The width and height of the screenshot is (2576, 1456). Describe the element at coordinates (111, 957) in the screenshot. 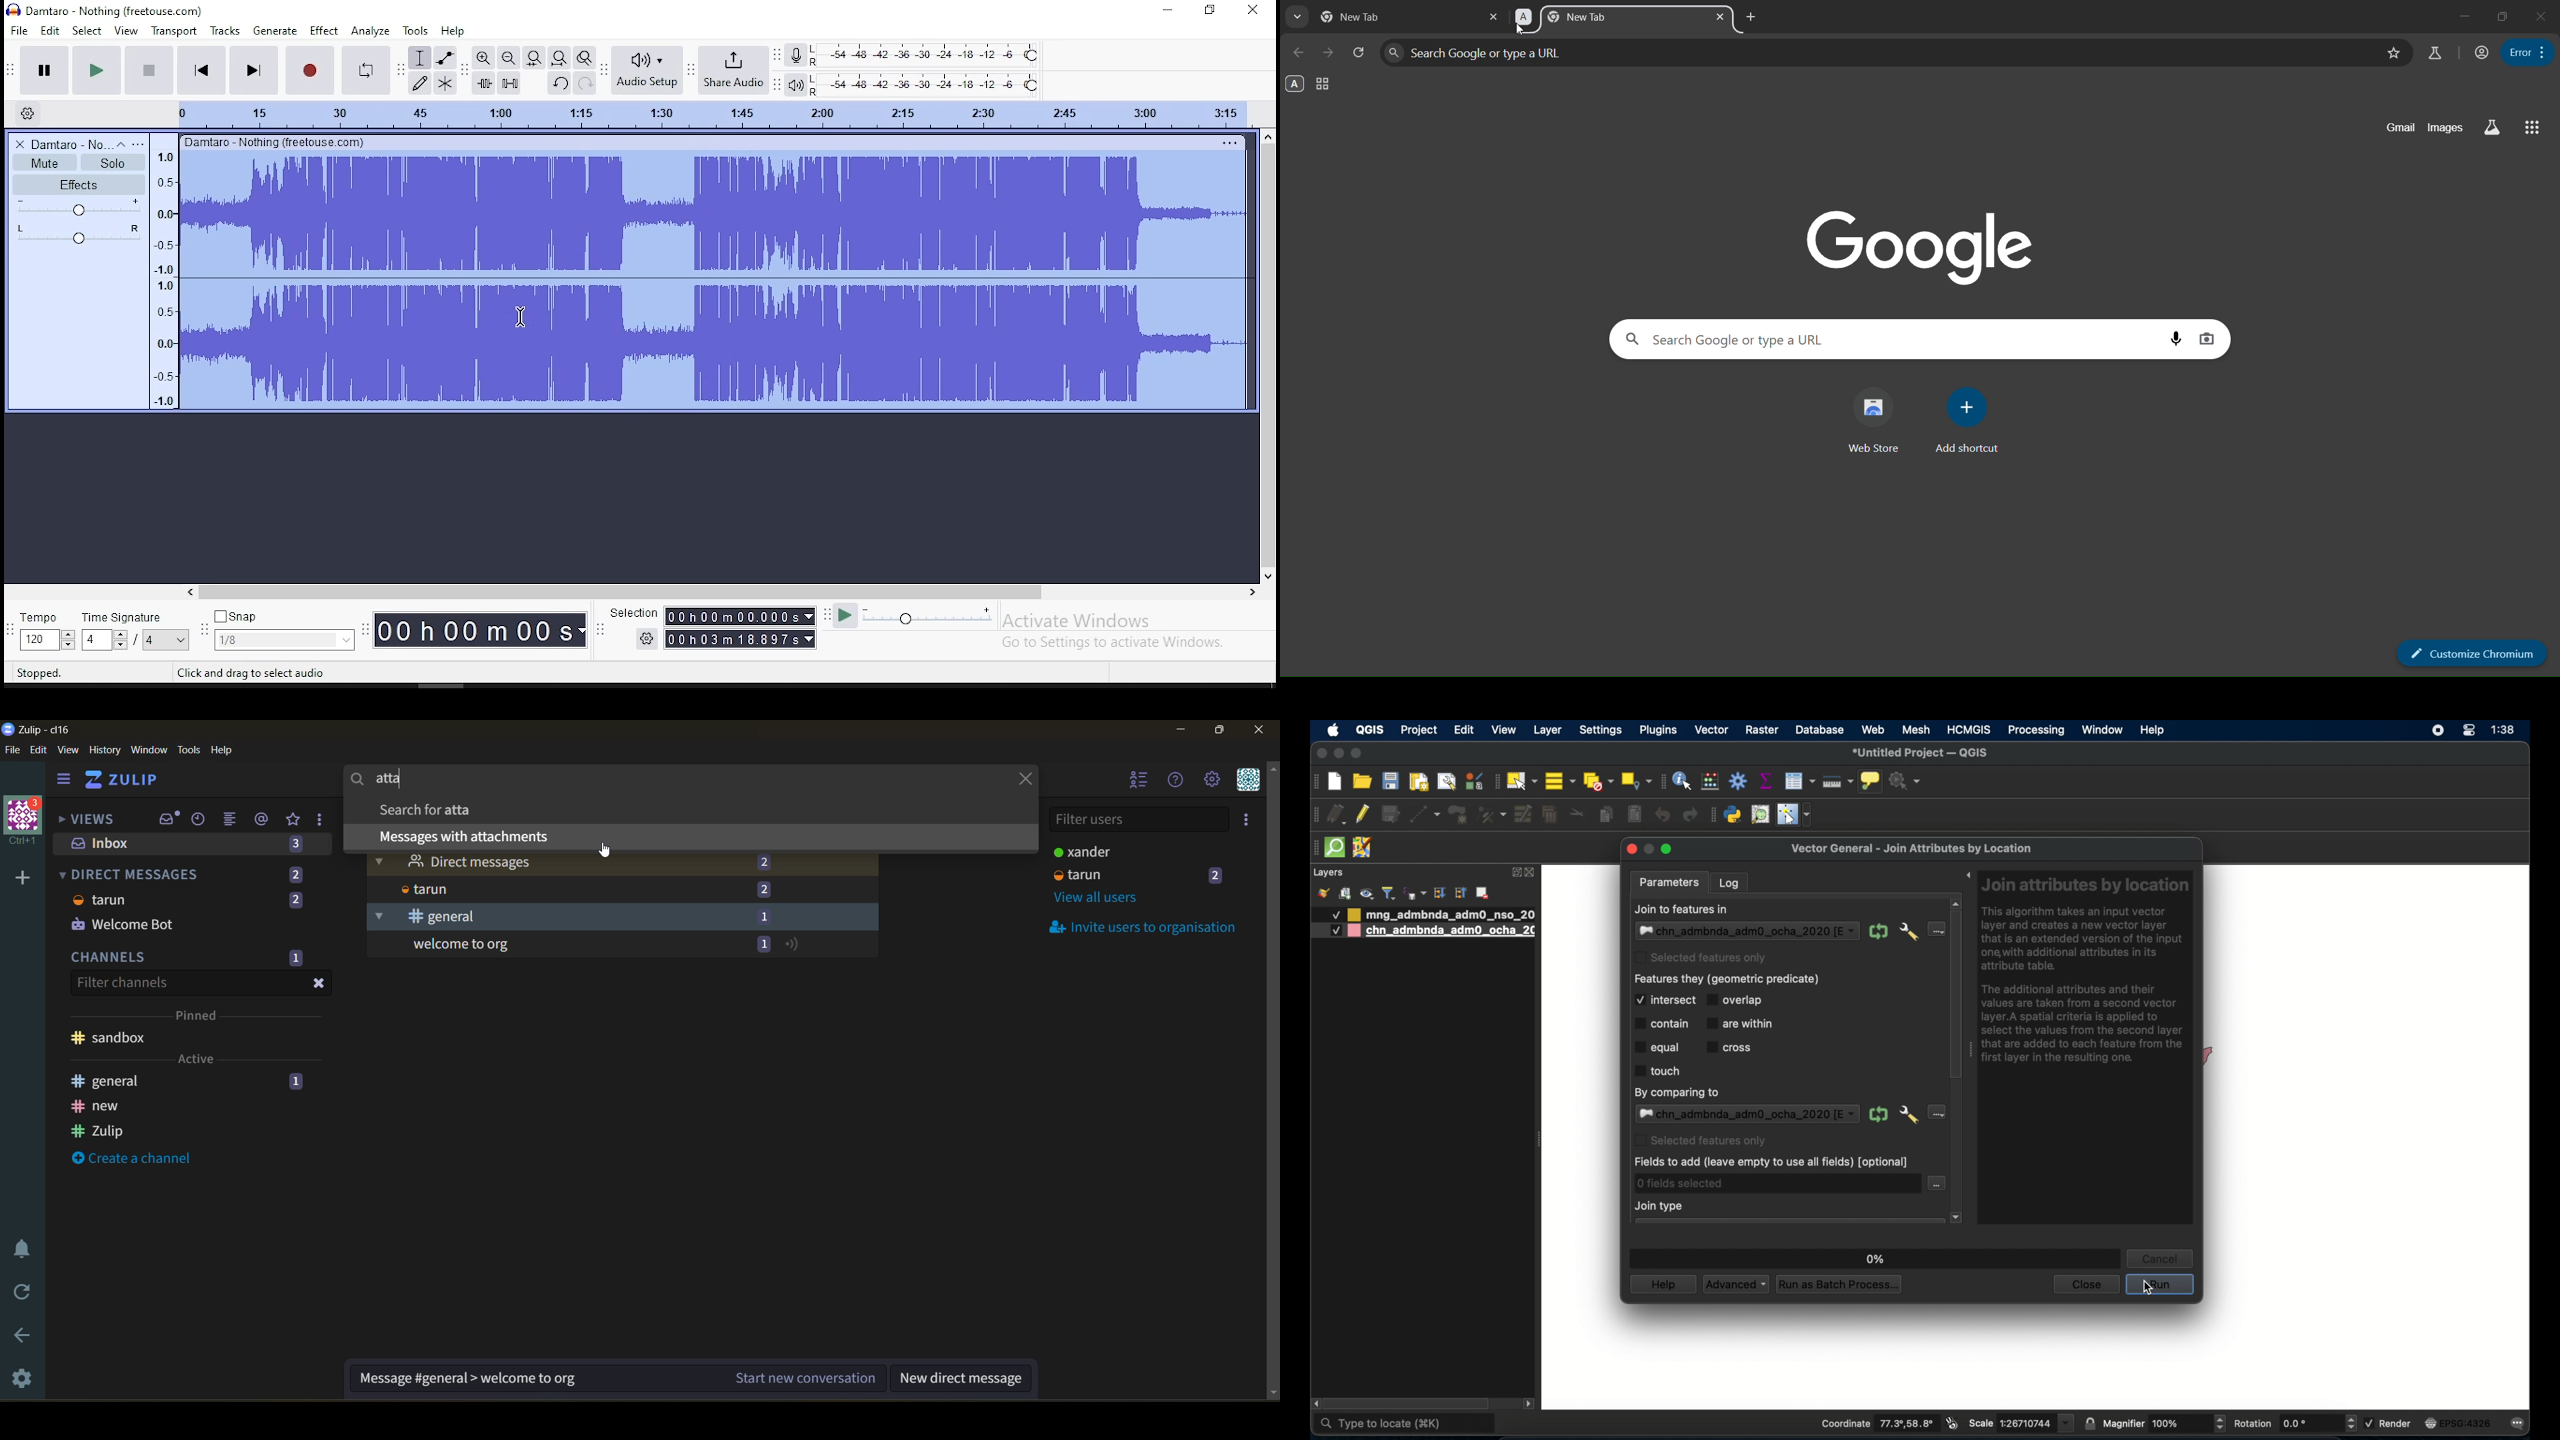

I see `channels` at that location.